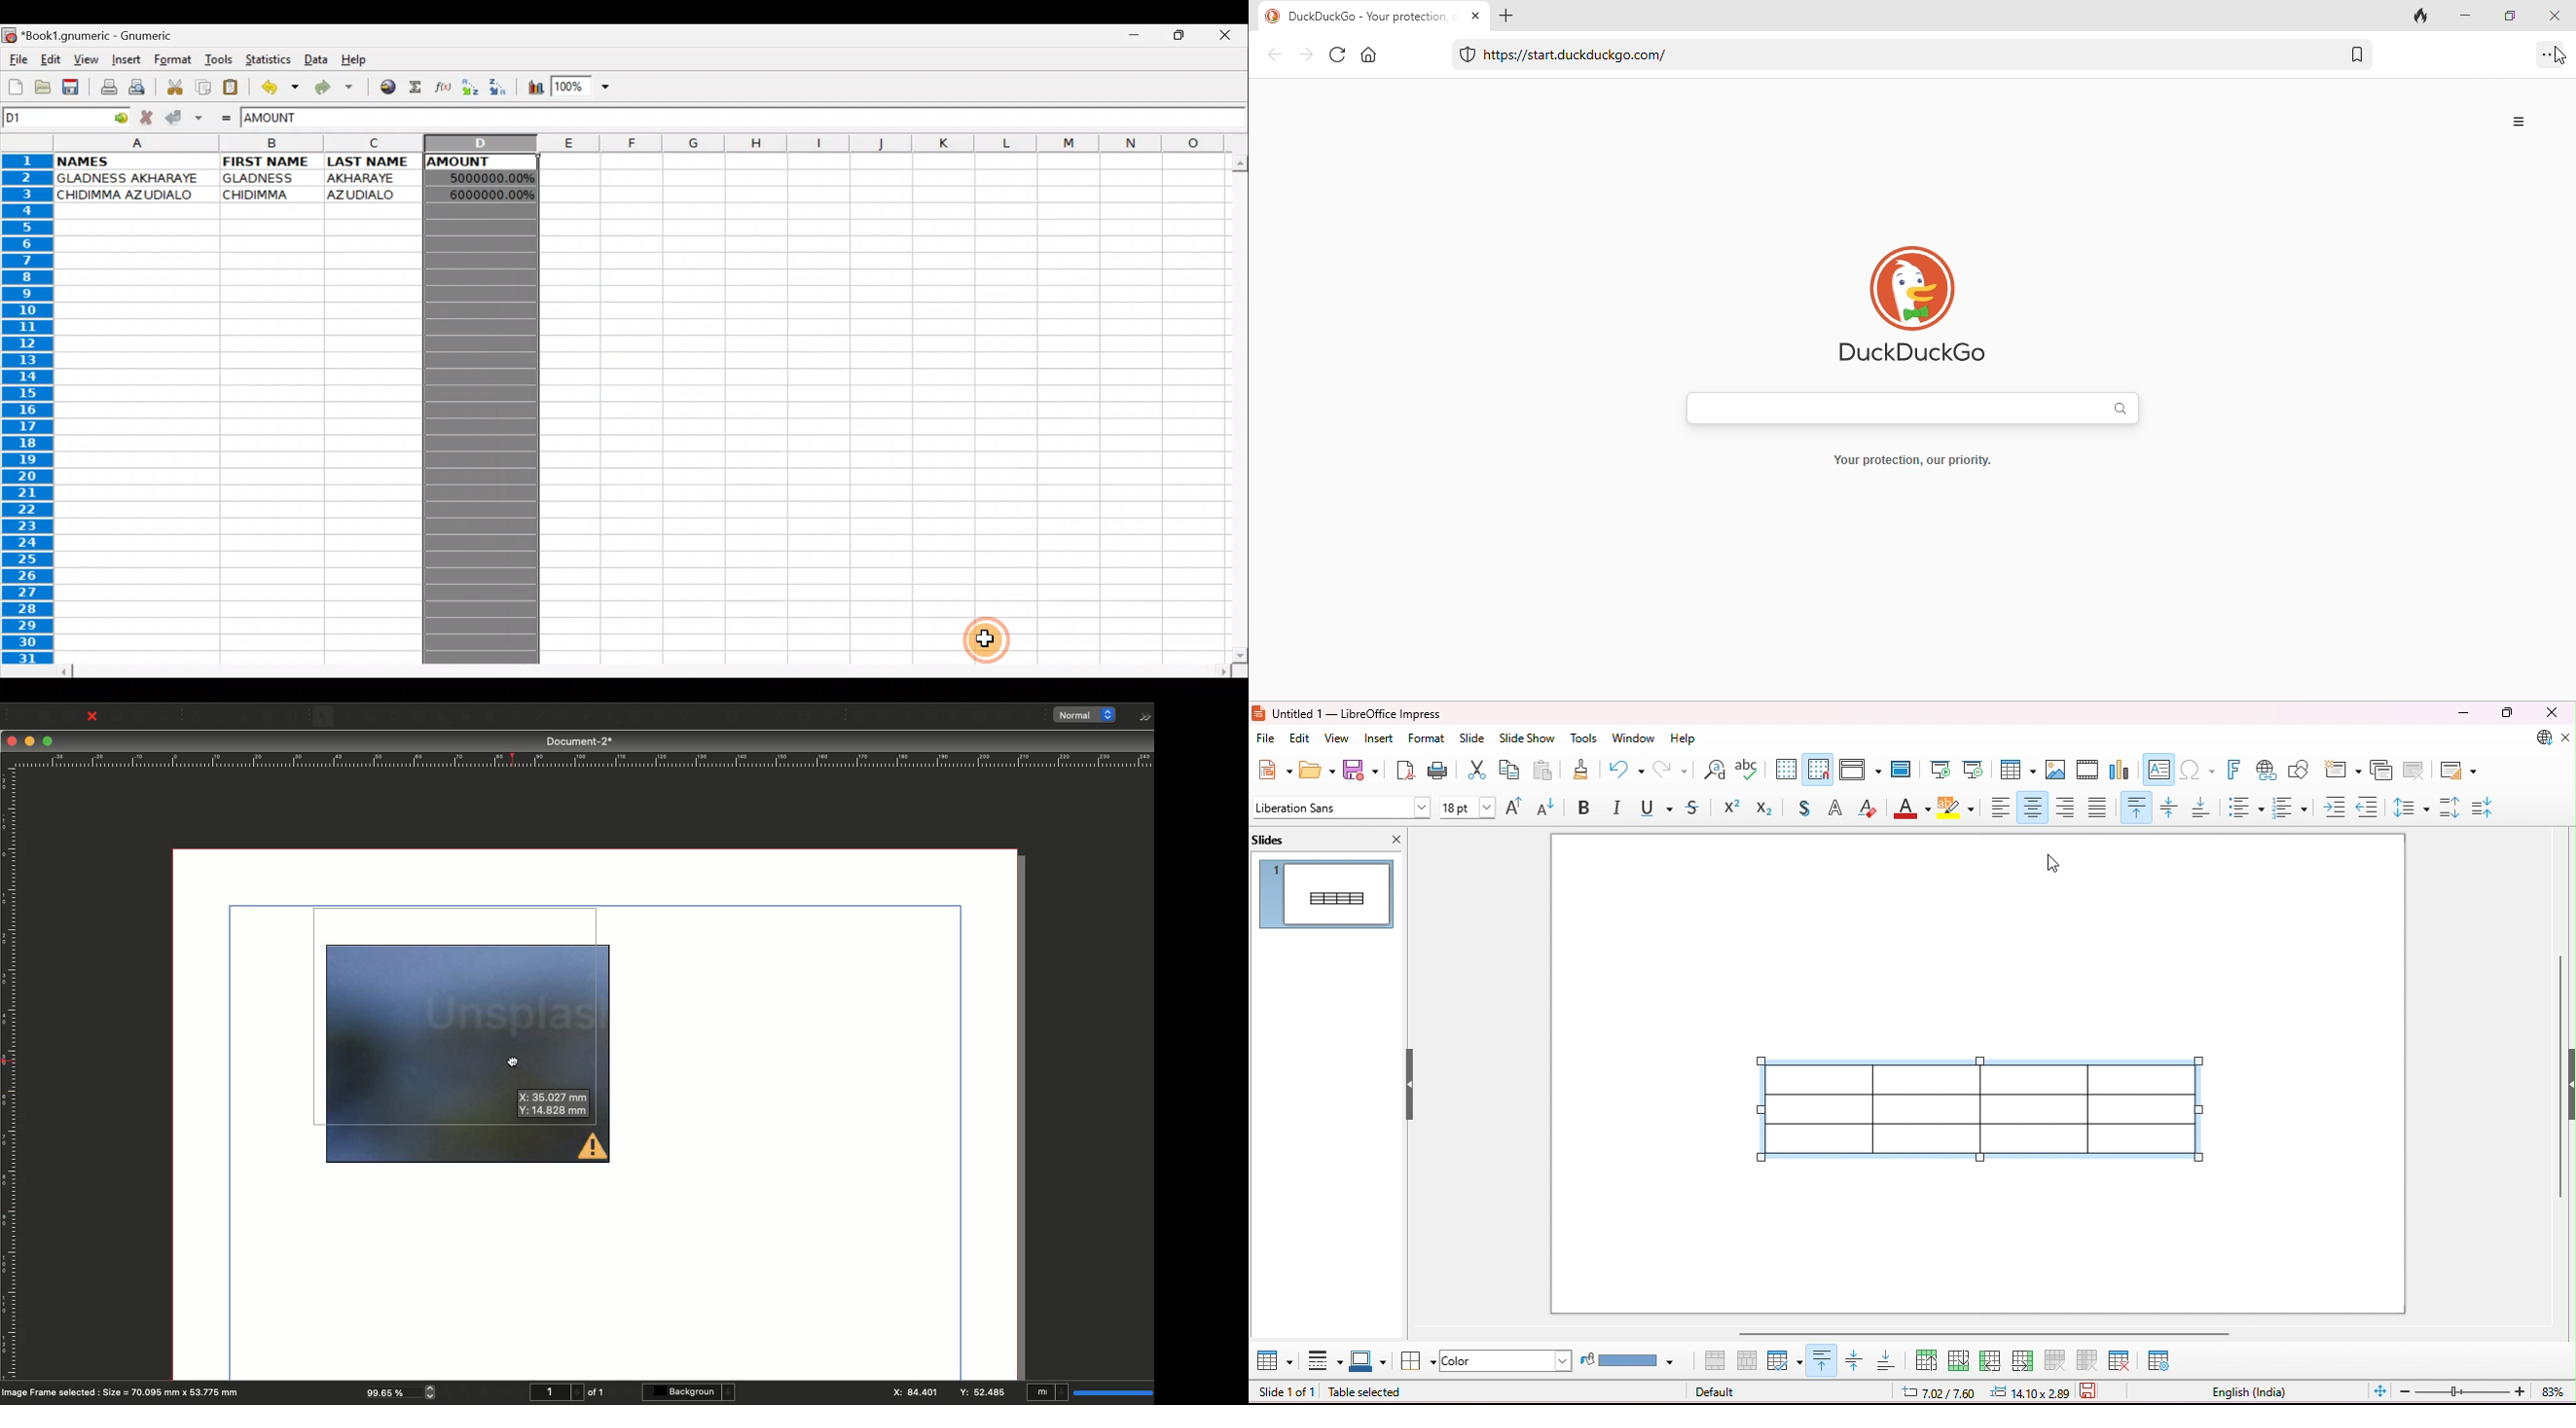  I want to click on Undo, so click(196, 717).